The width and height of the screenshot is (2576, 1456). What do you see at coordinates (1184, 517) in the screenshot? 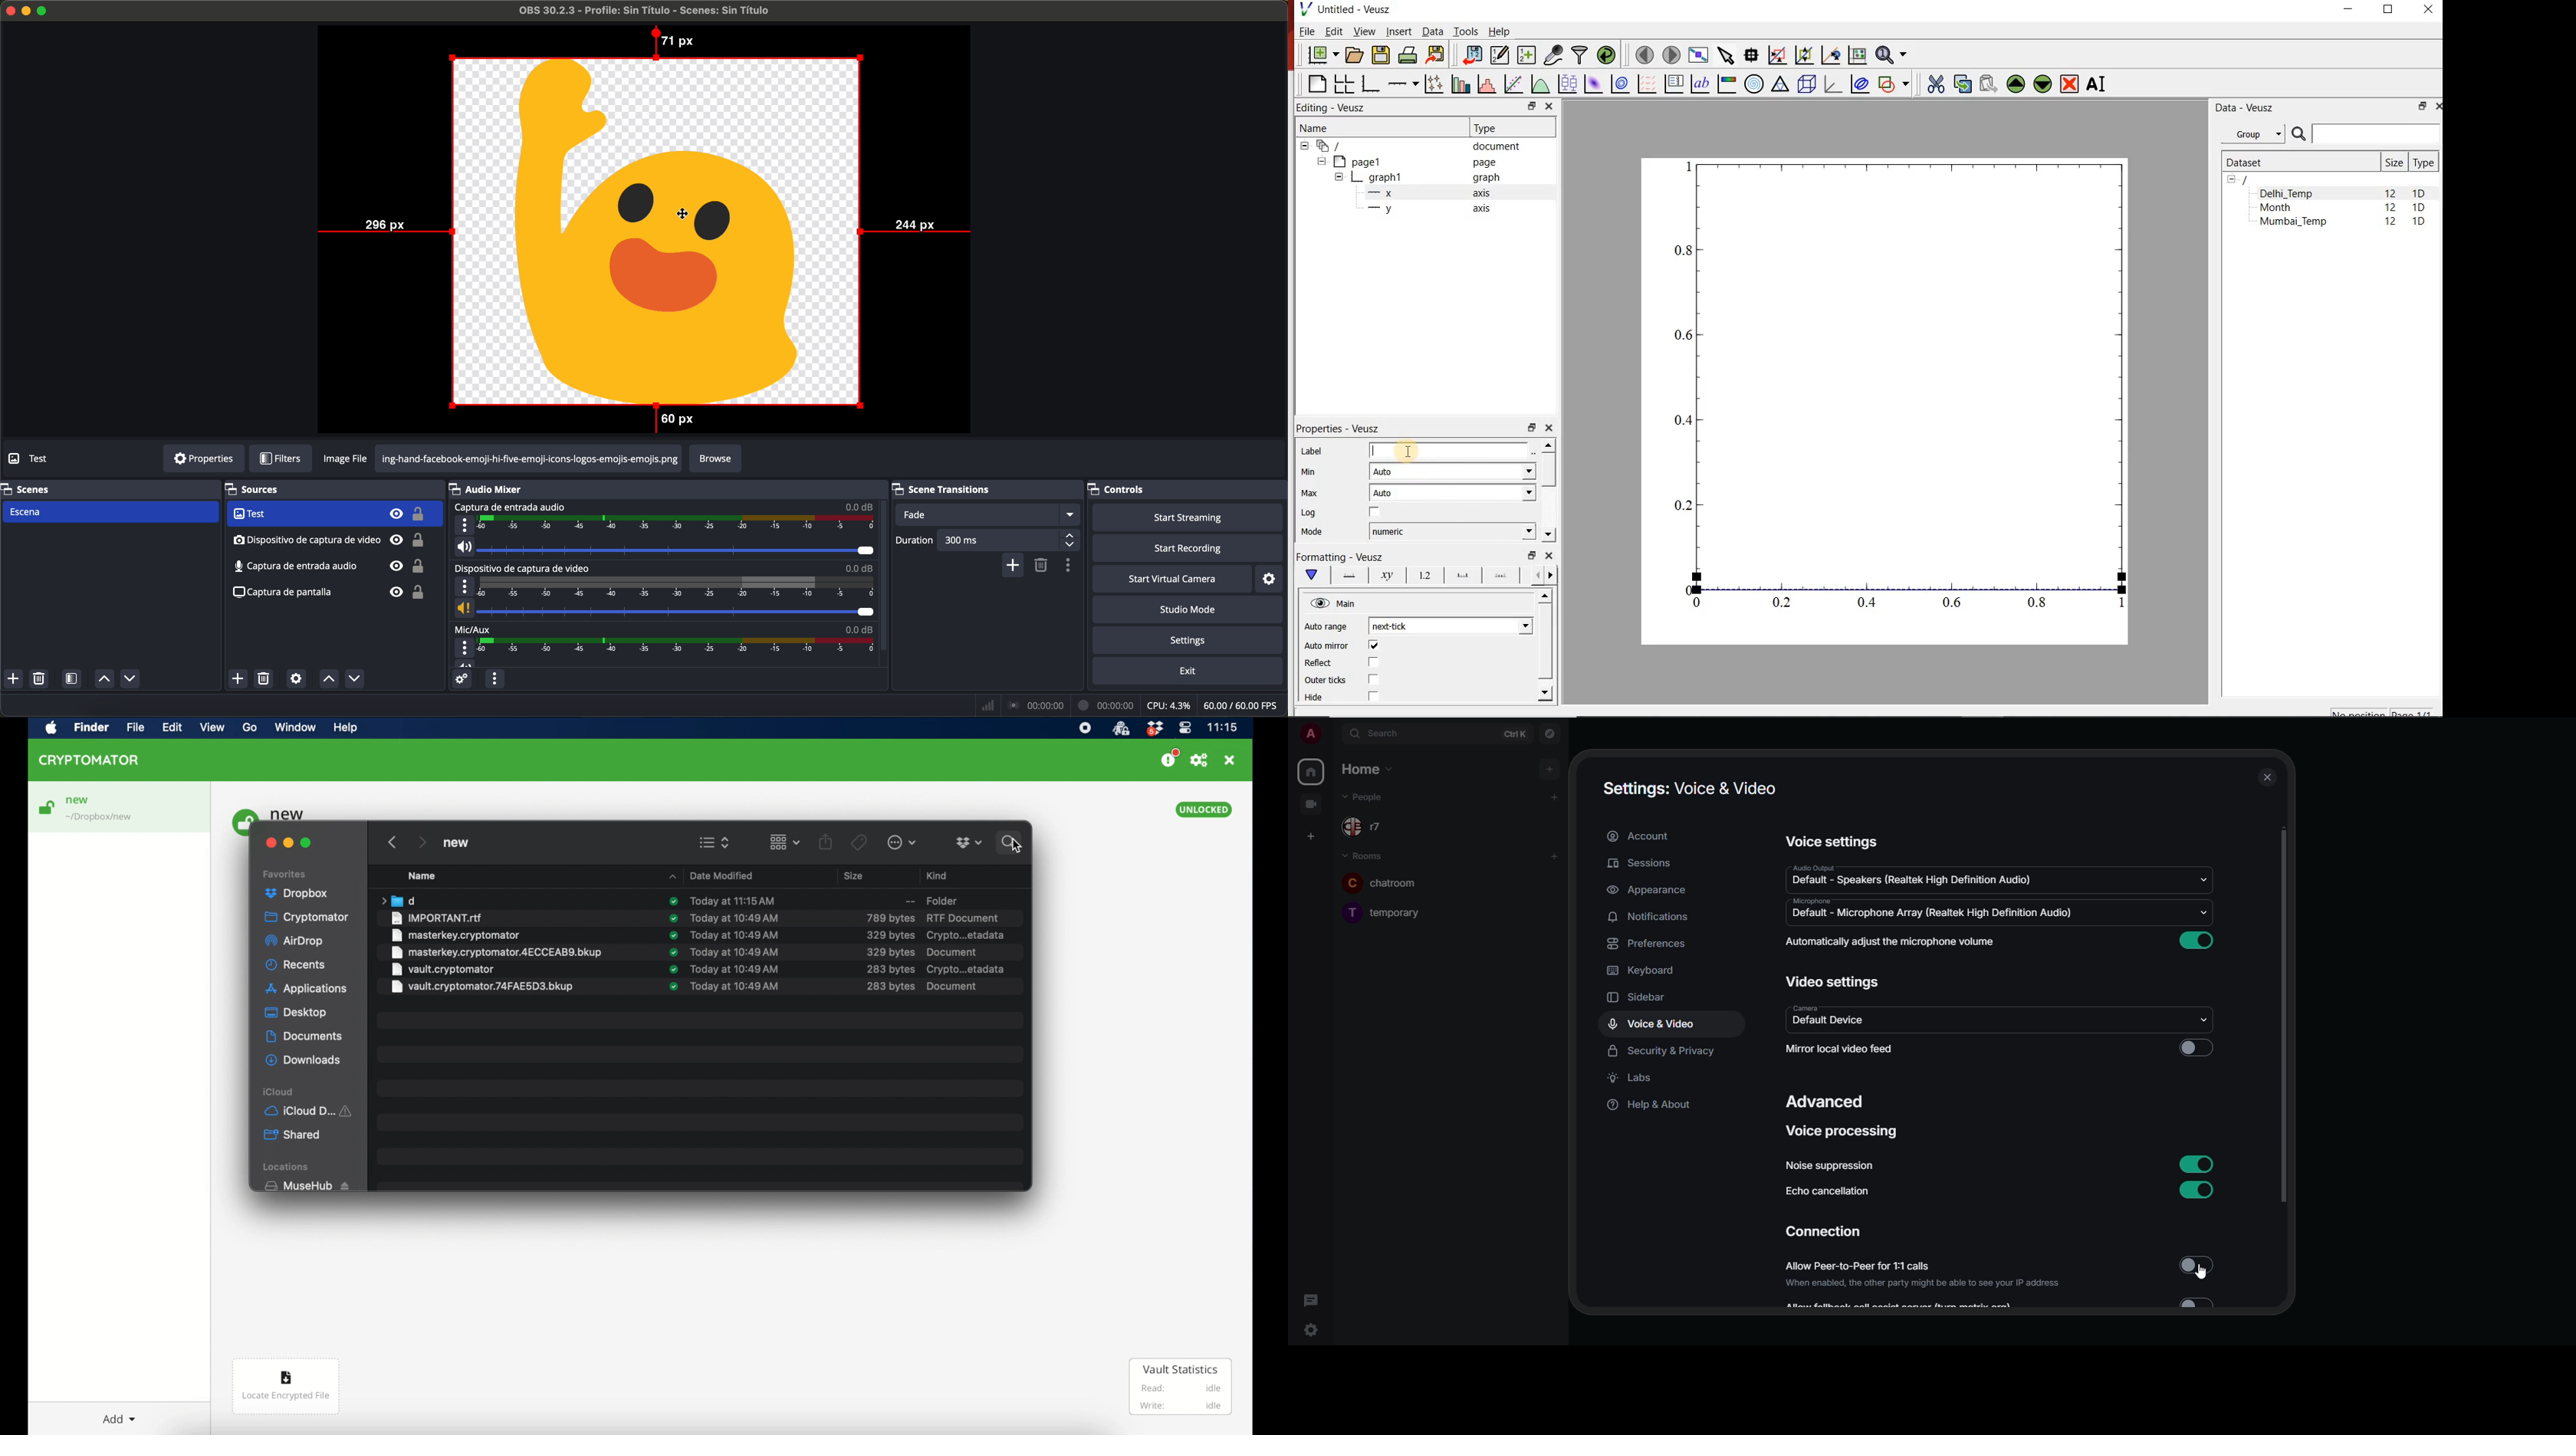
I see `start streaming` at bounding box center [1184, 517].